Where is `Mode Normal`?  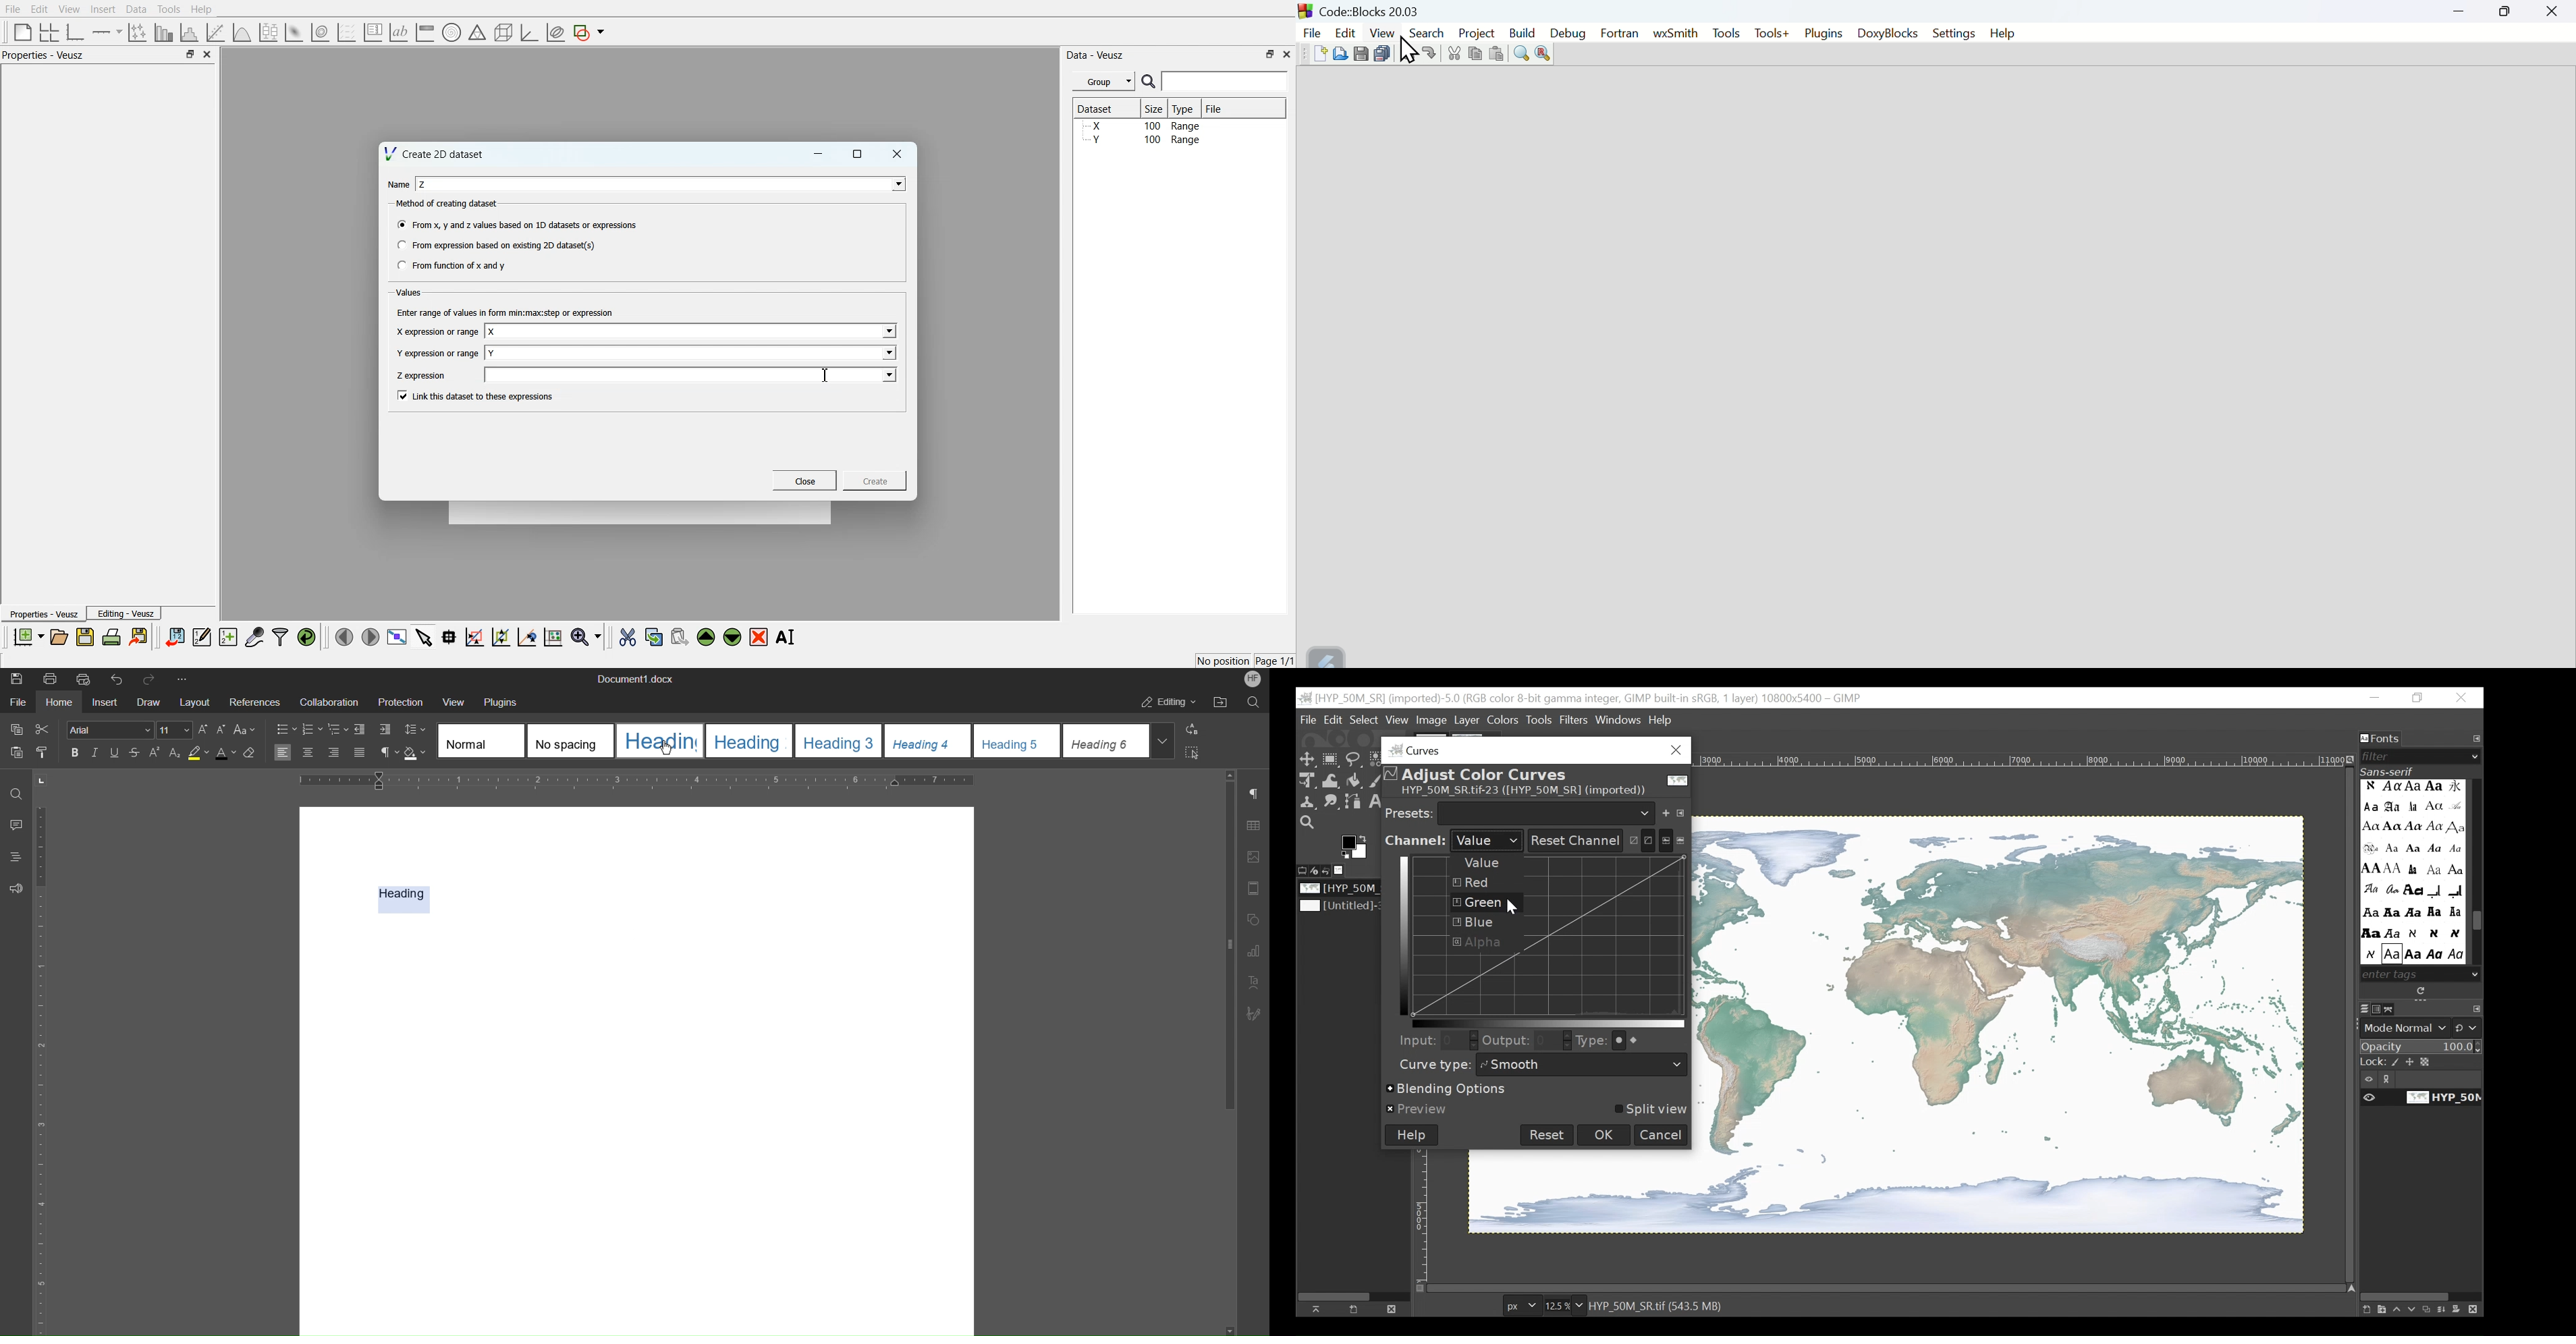
Mode Normal is located at coordinates (2422, 1028).